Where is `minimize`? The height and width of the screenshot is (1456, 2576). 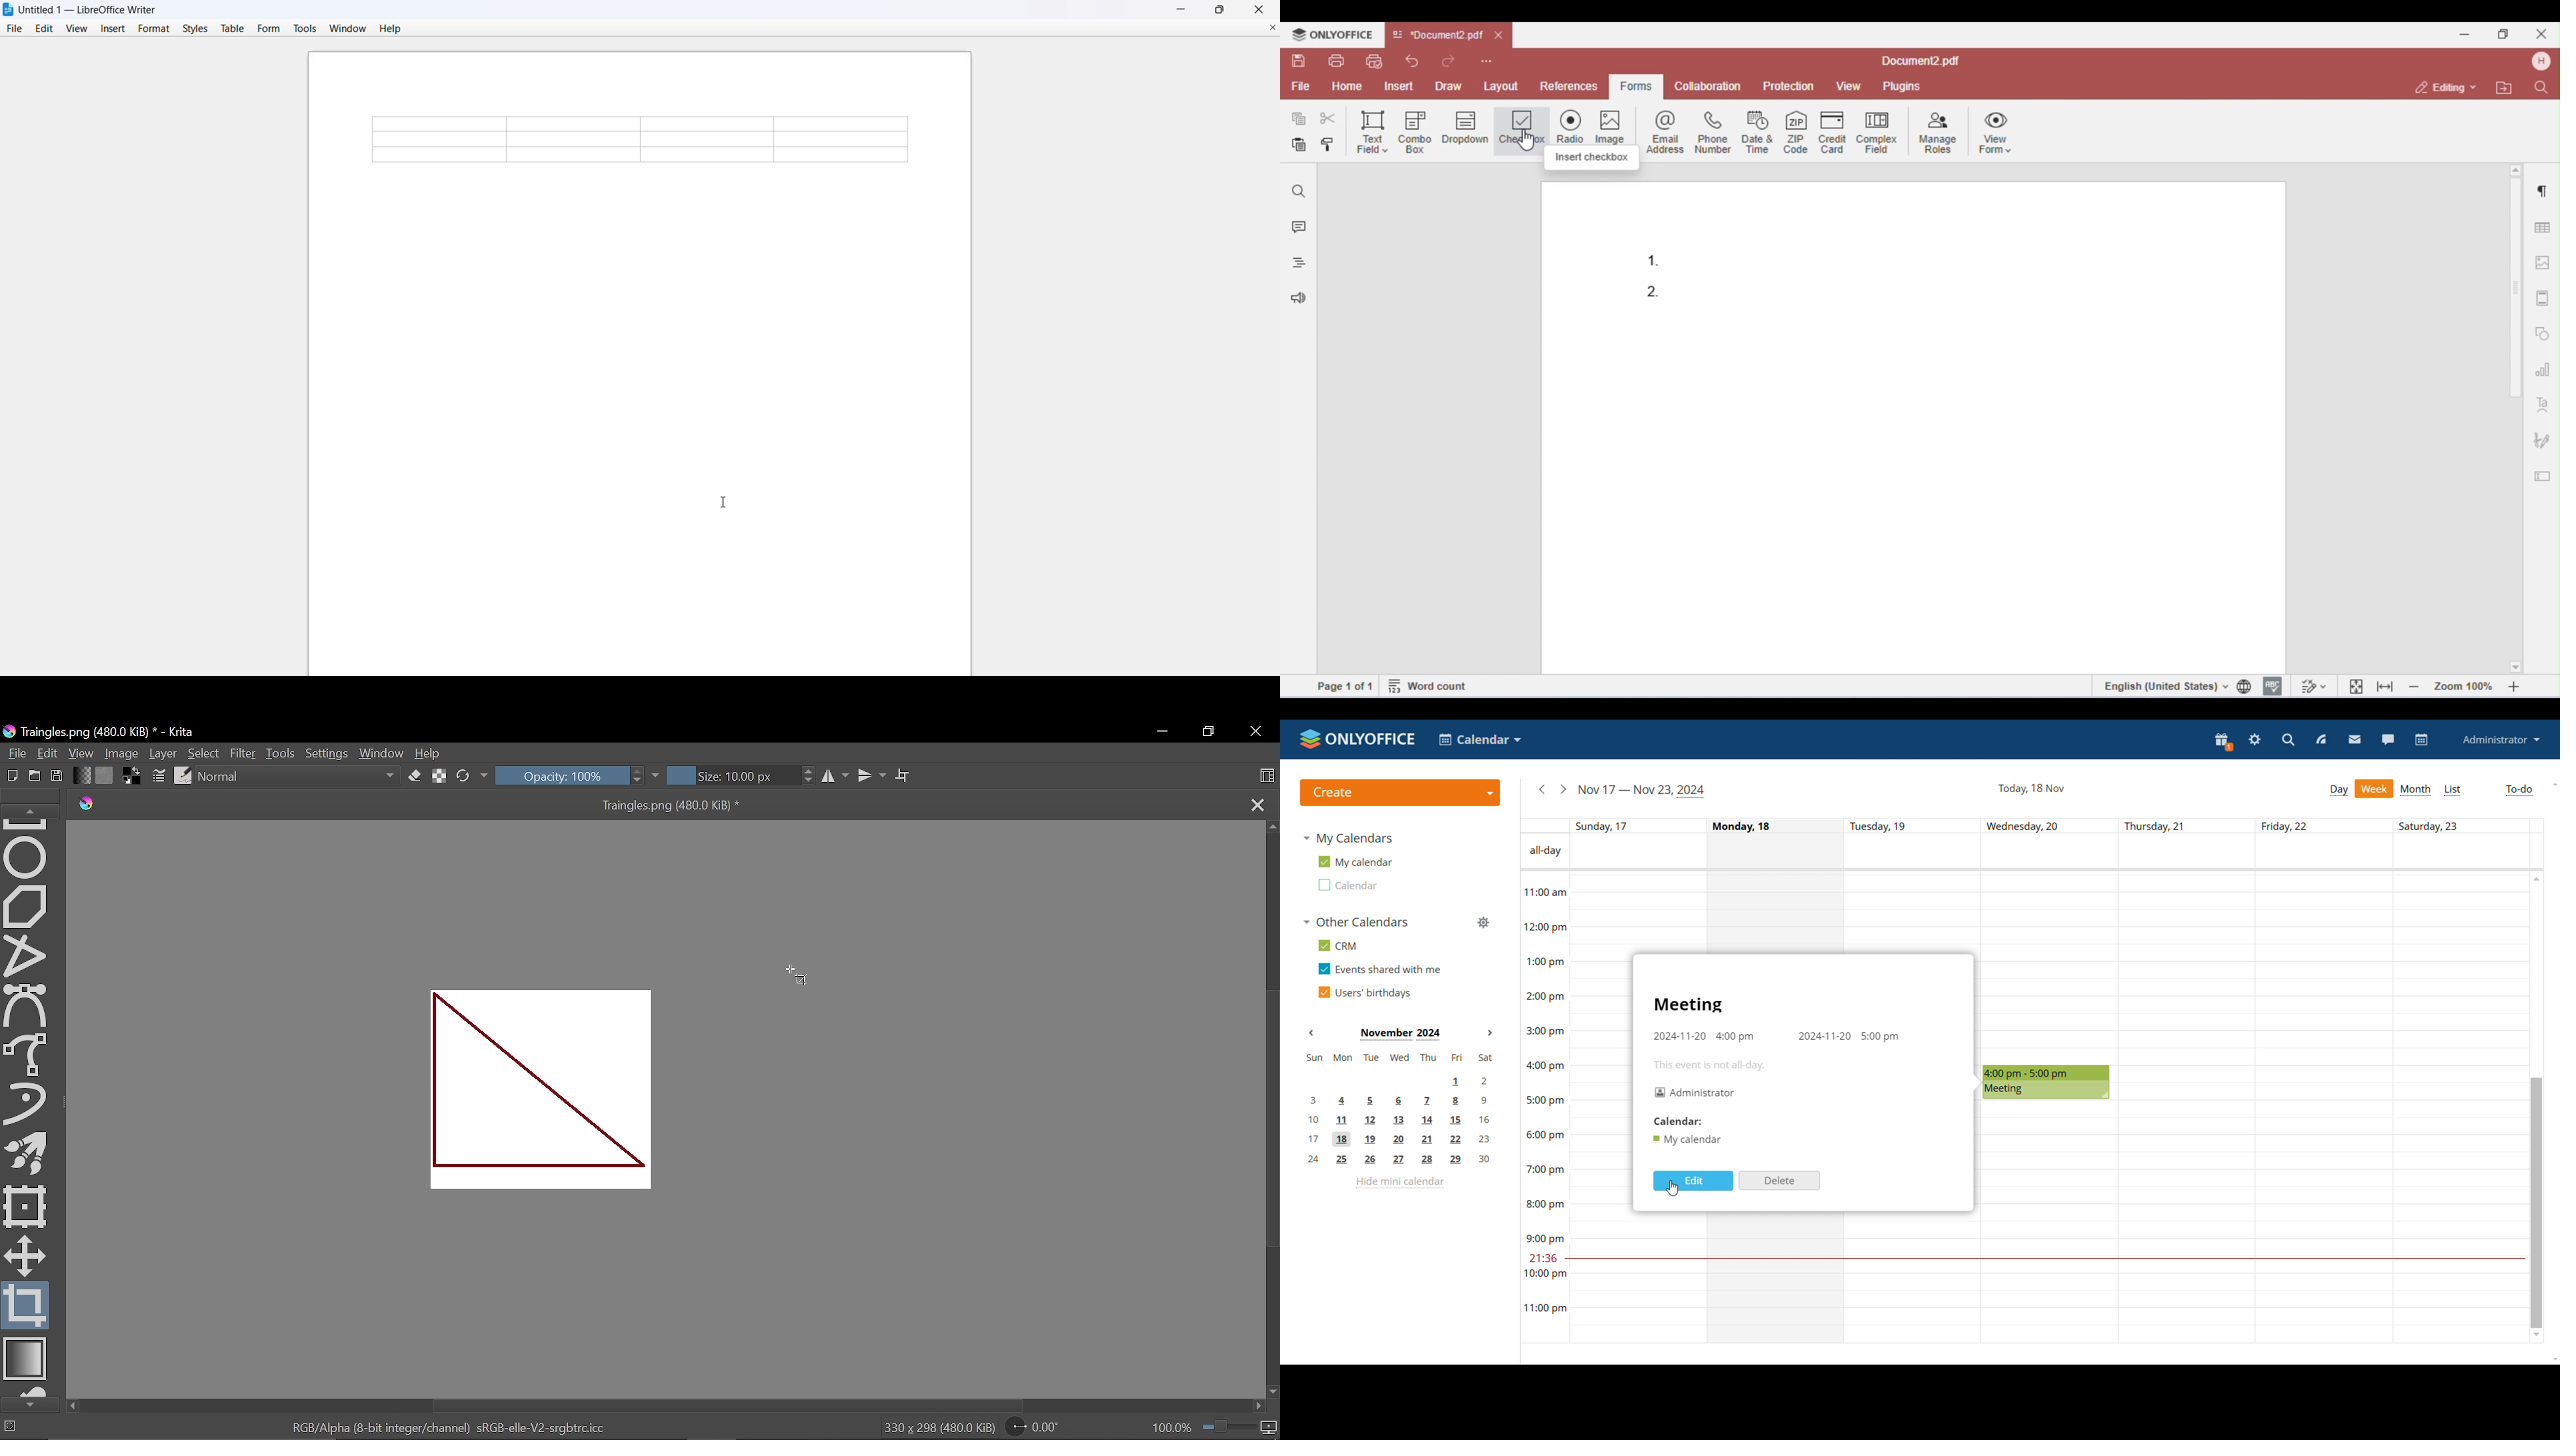 minimize is located at coordinates (2465, 33).